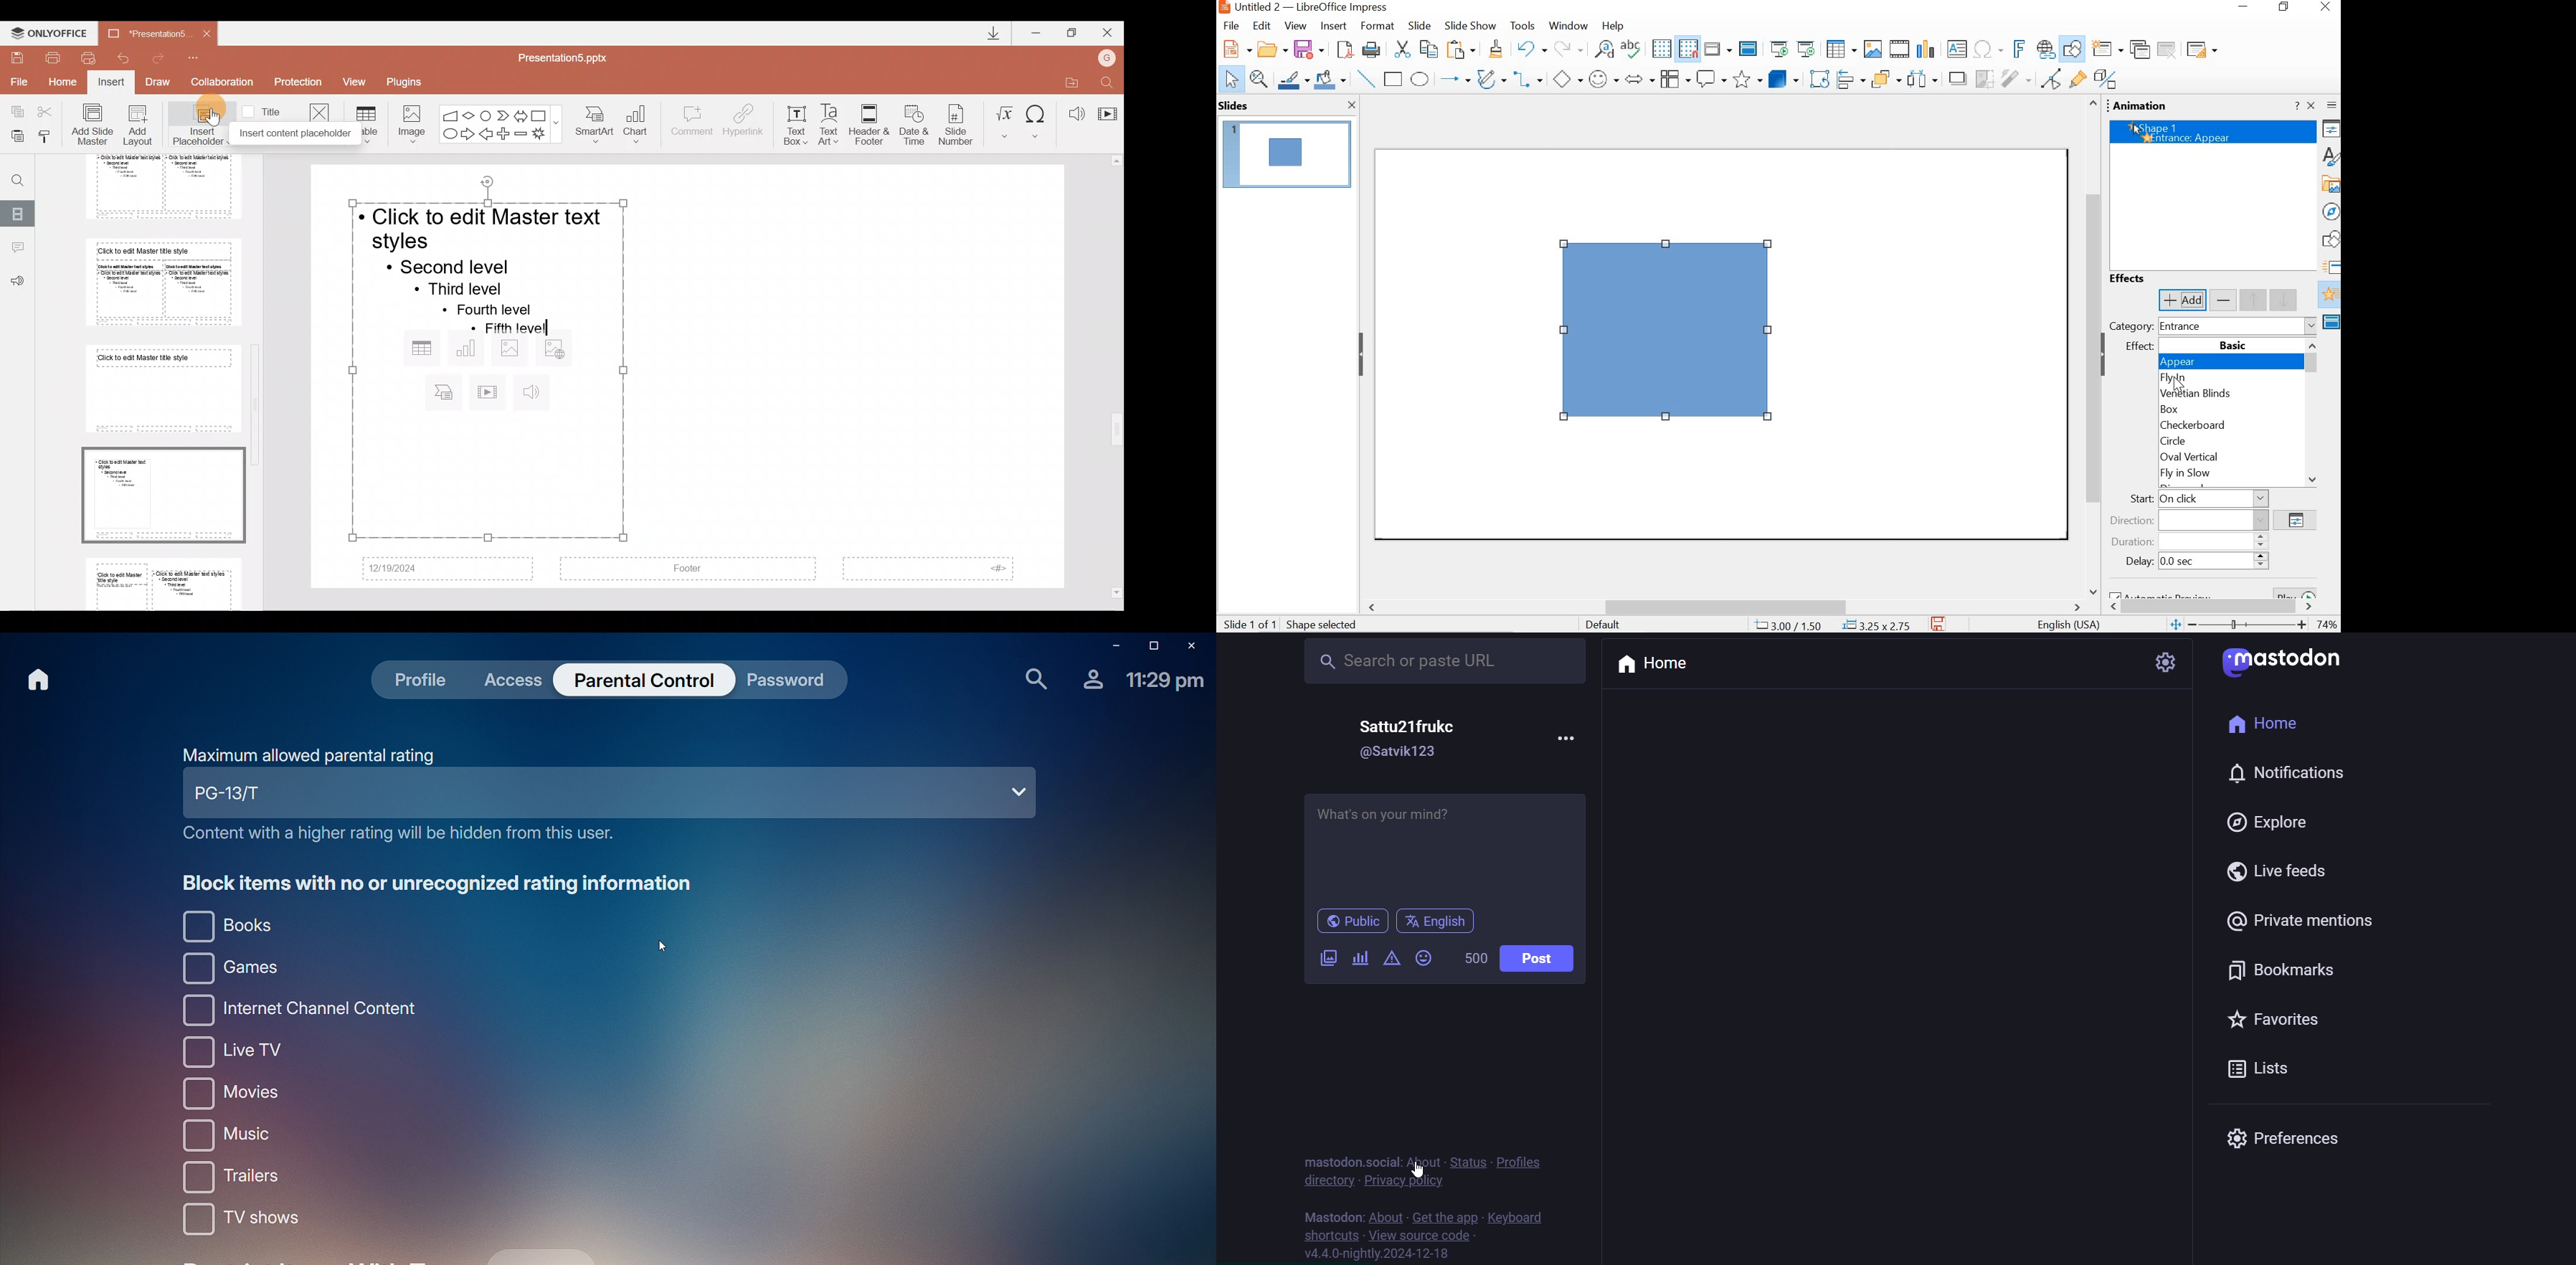 The height and width of the screenshot is (1288, 2576). What do you see at coordinates (1370, 49) in the screenshot?
I see `print` at bounding box center [1370, 49].